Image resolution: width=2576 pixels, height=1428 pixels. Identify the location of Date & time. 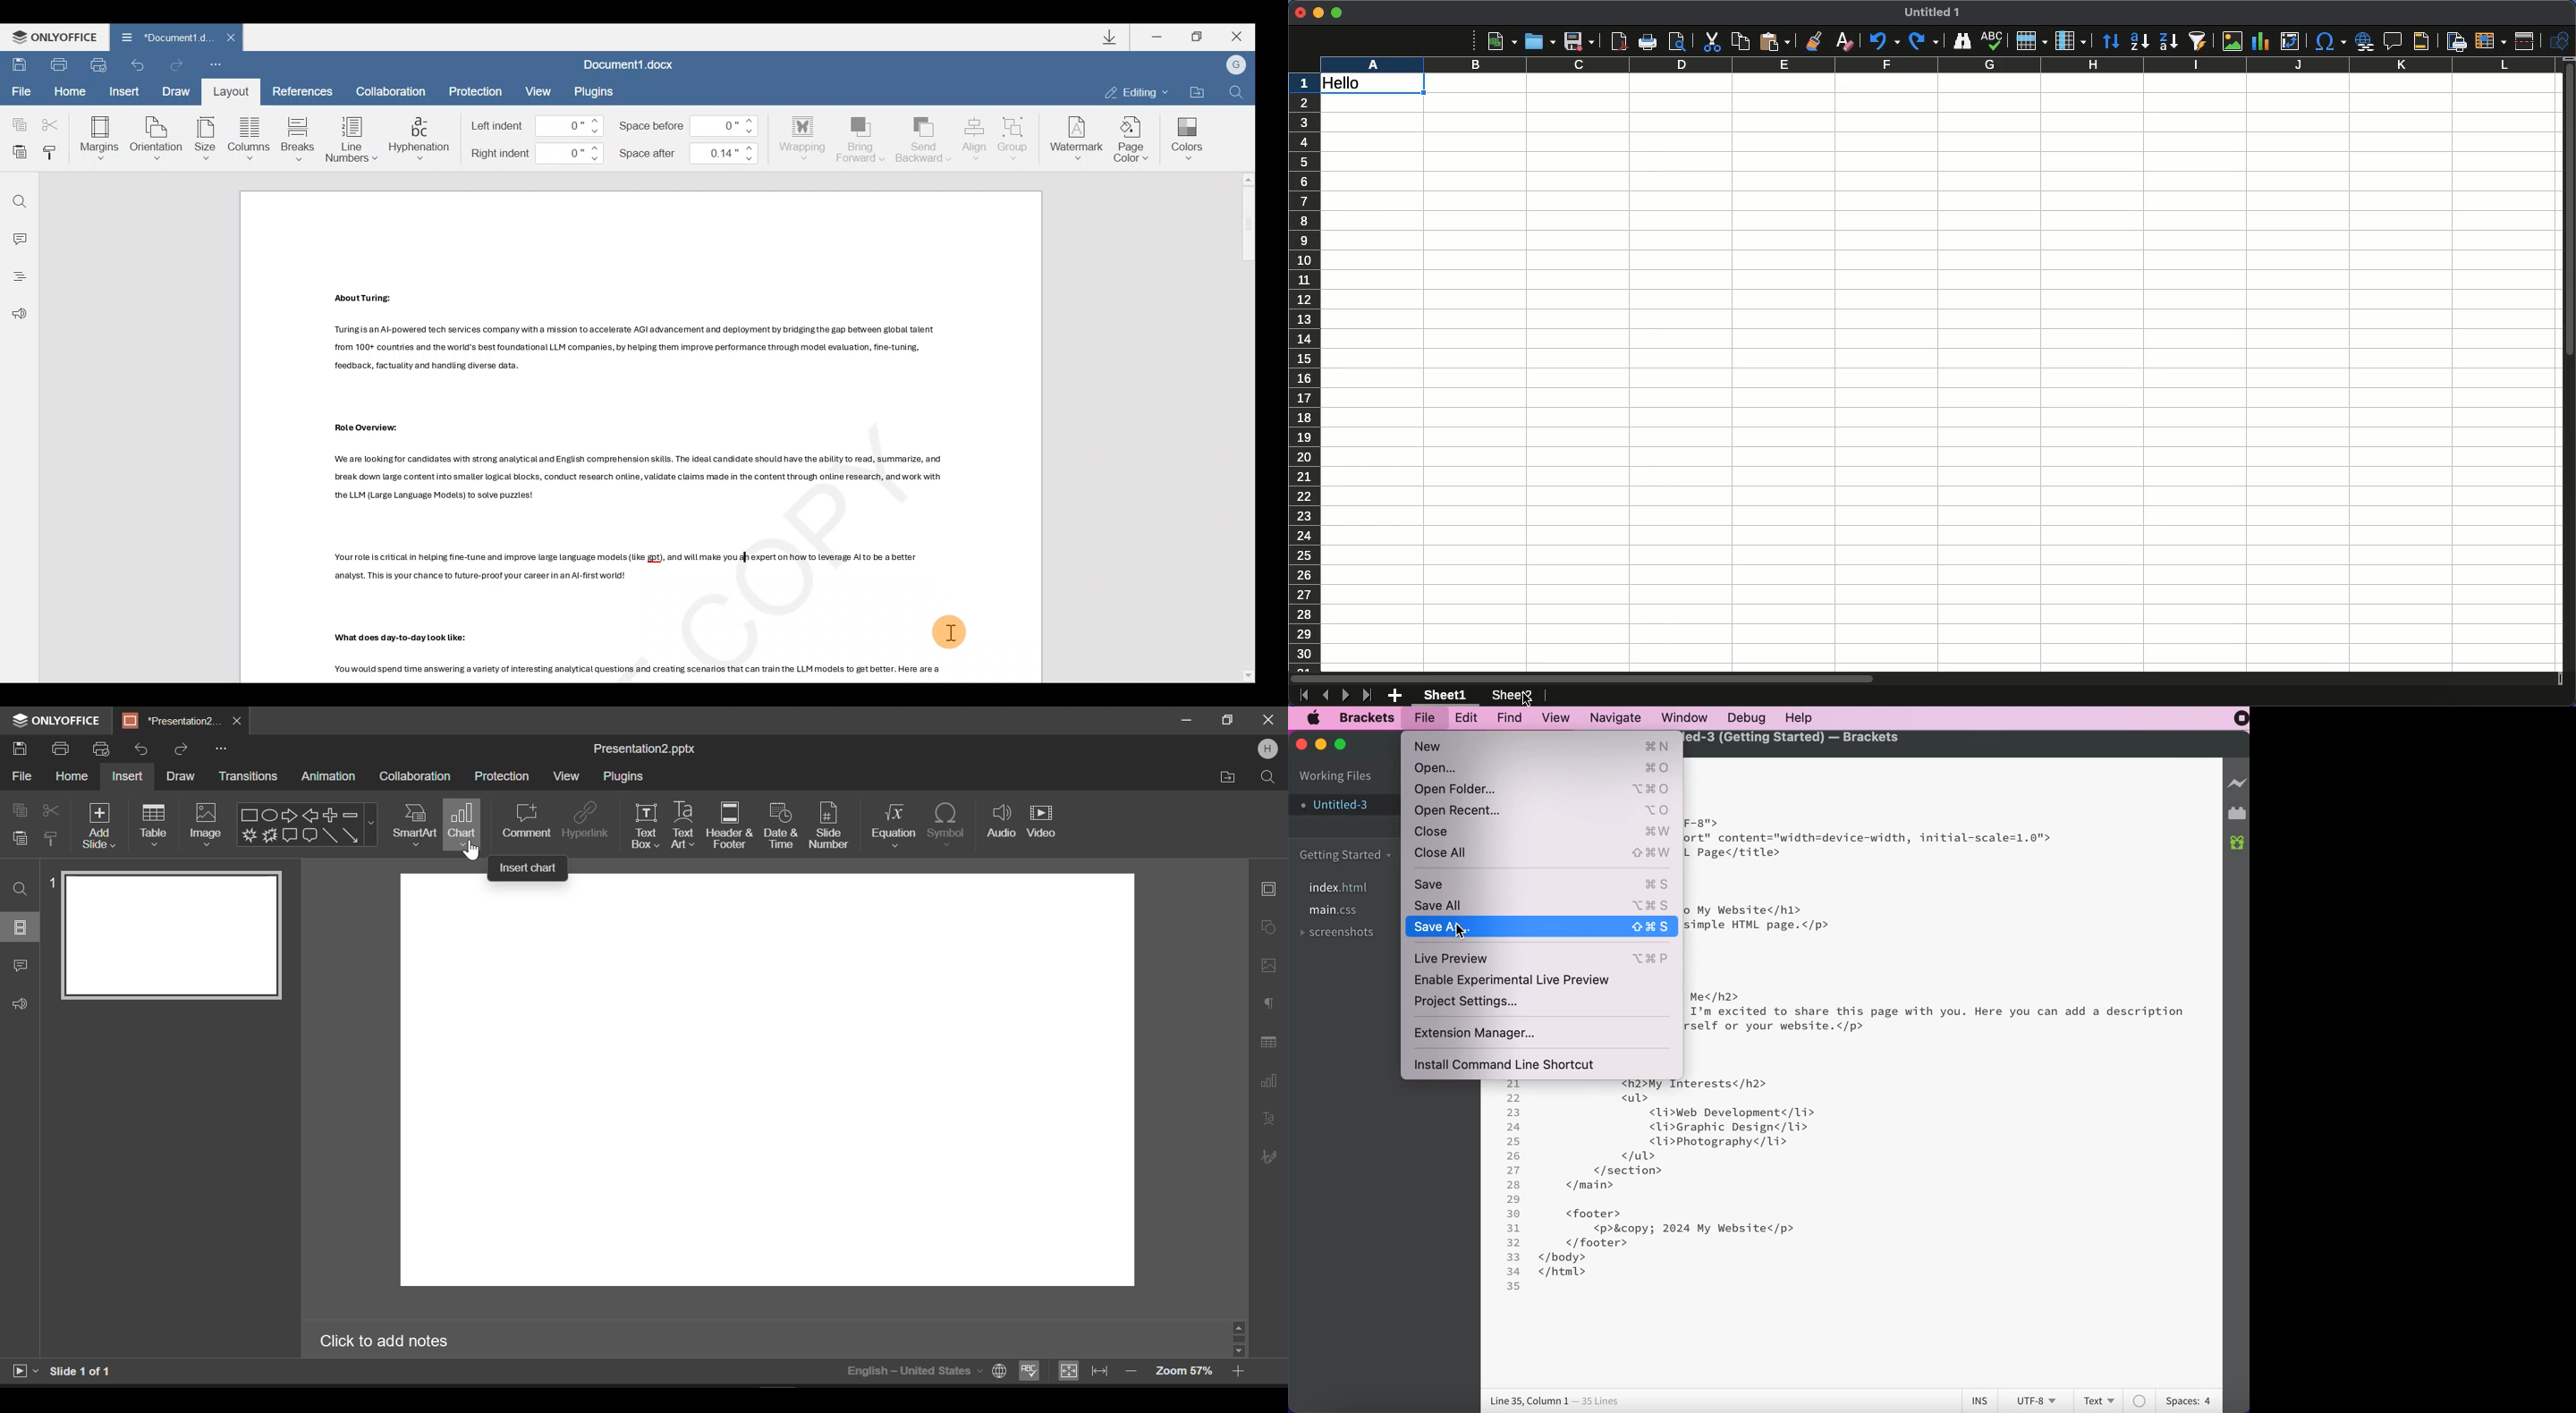
(782, 825).